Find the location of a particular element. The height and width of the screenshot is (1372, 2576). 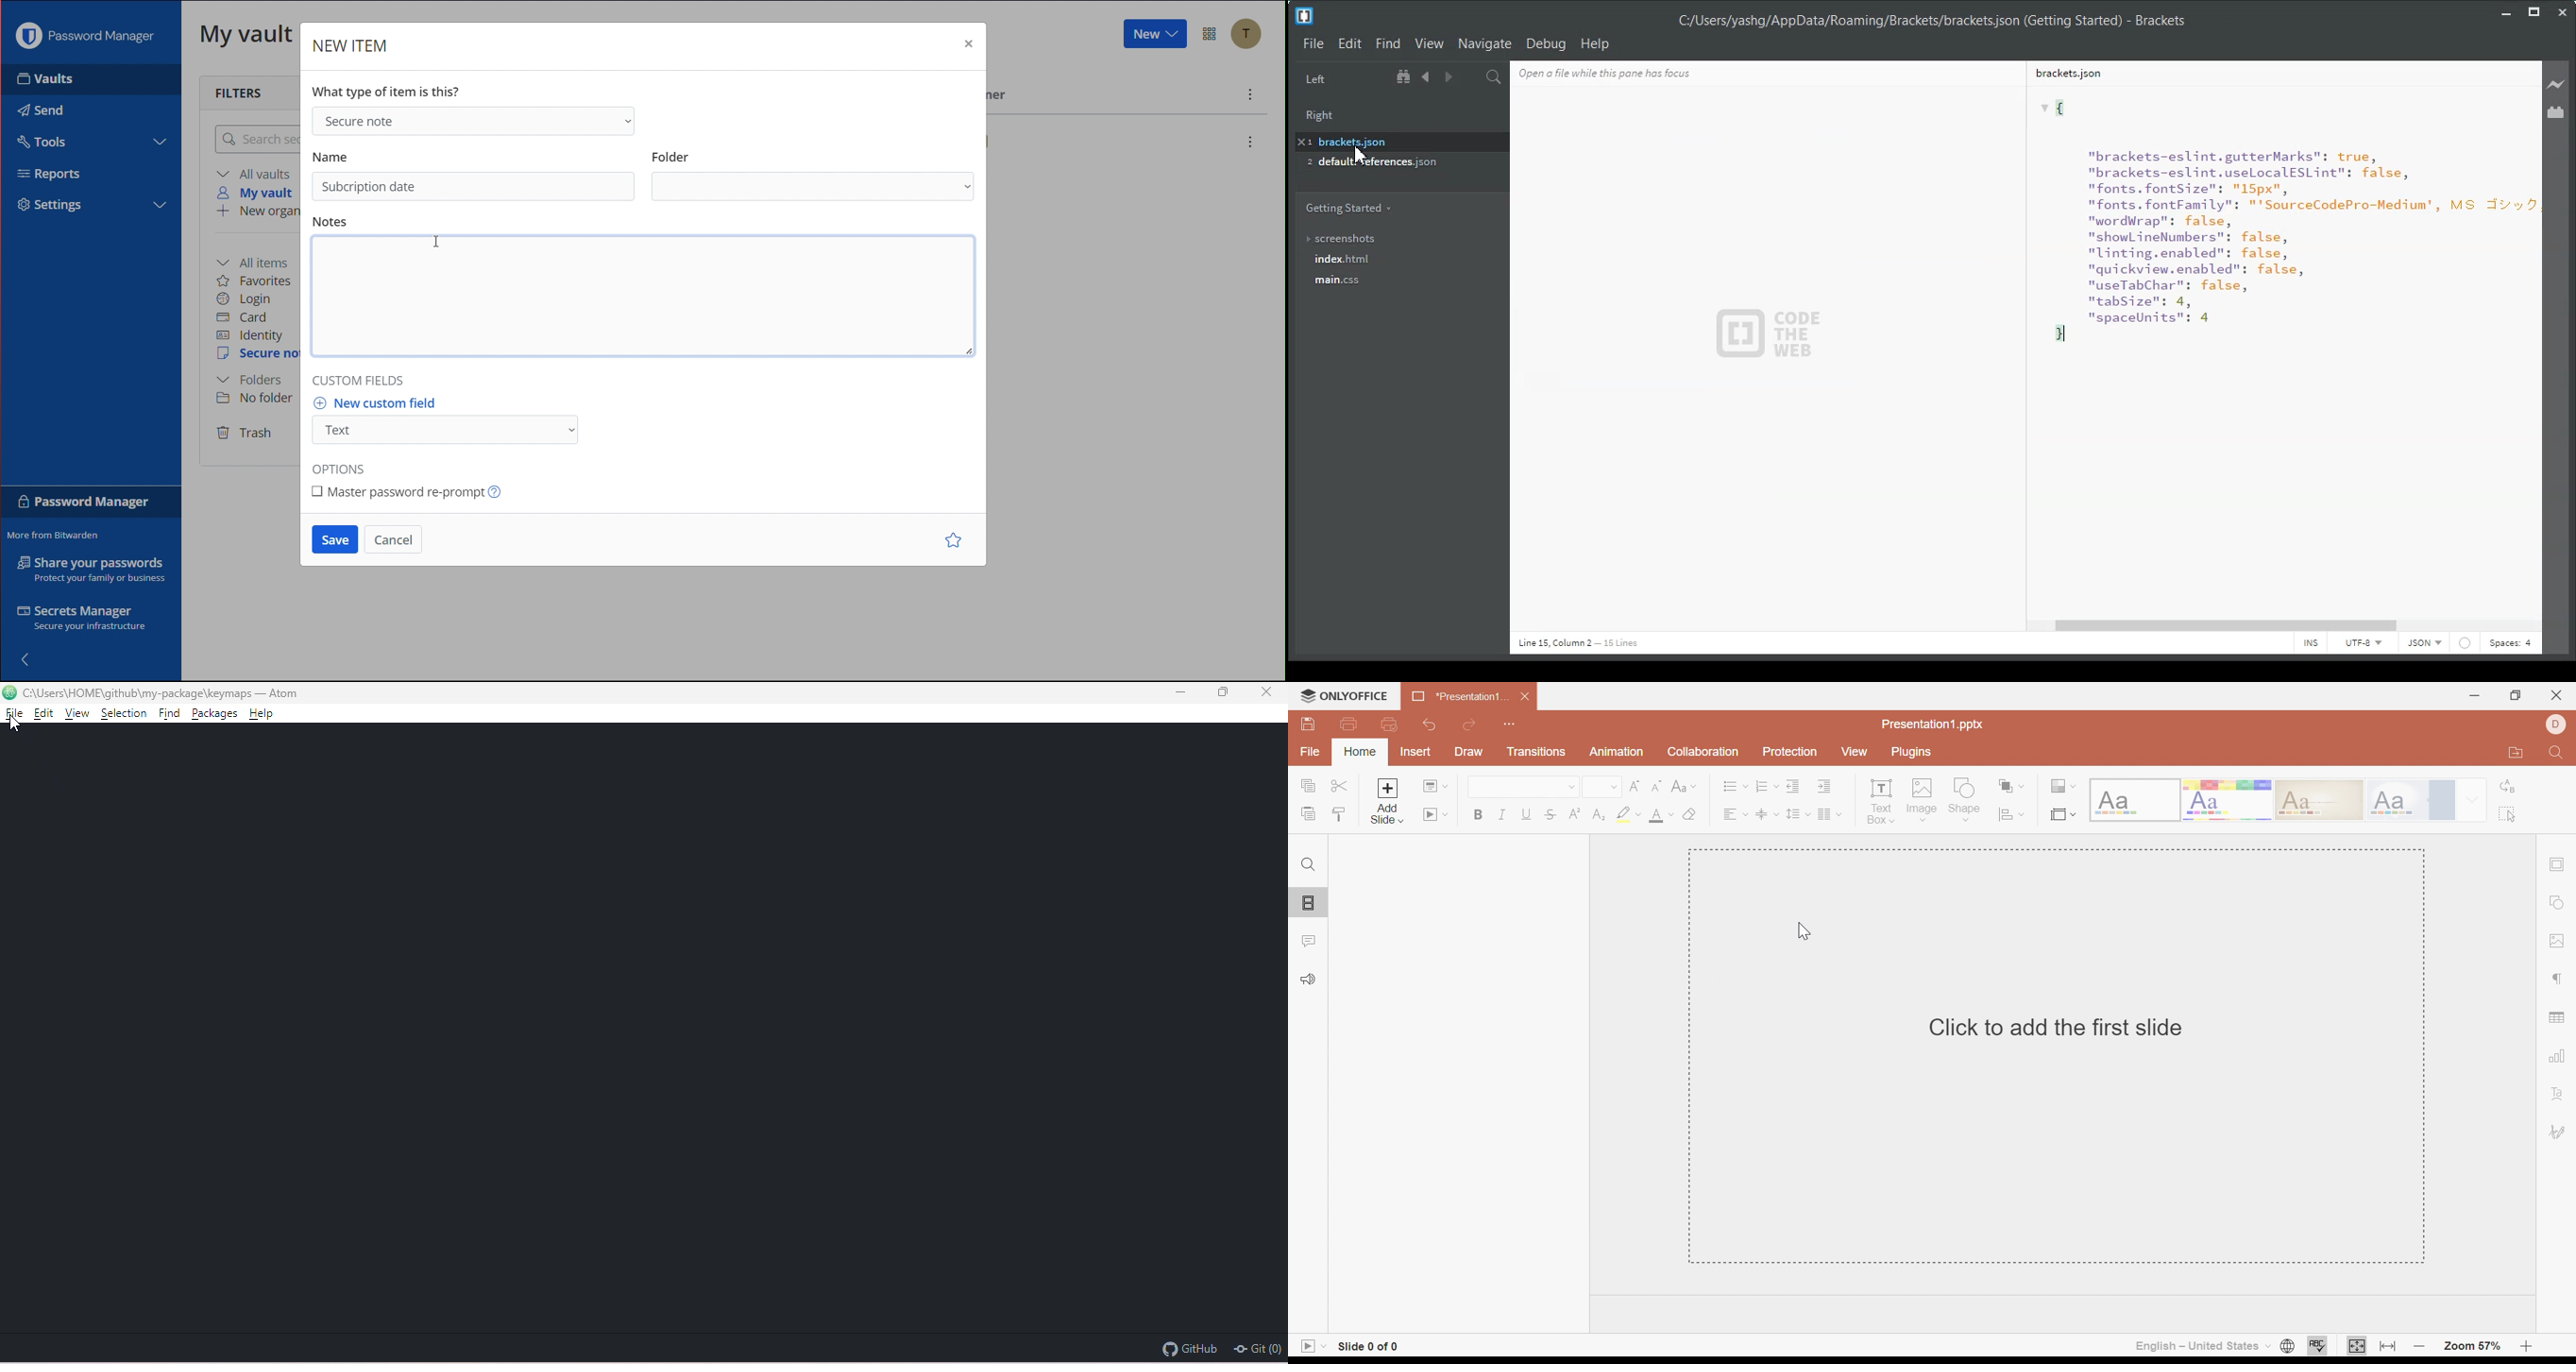

All items is located at coordinates (257, 261).